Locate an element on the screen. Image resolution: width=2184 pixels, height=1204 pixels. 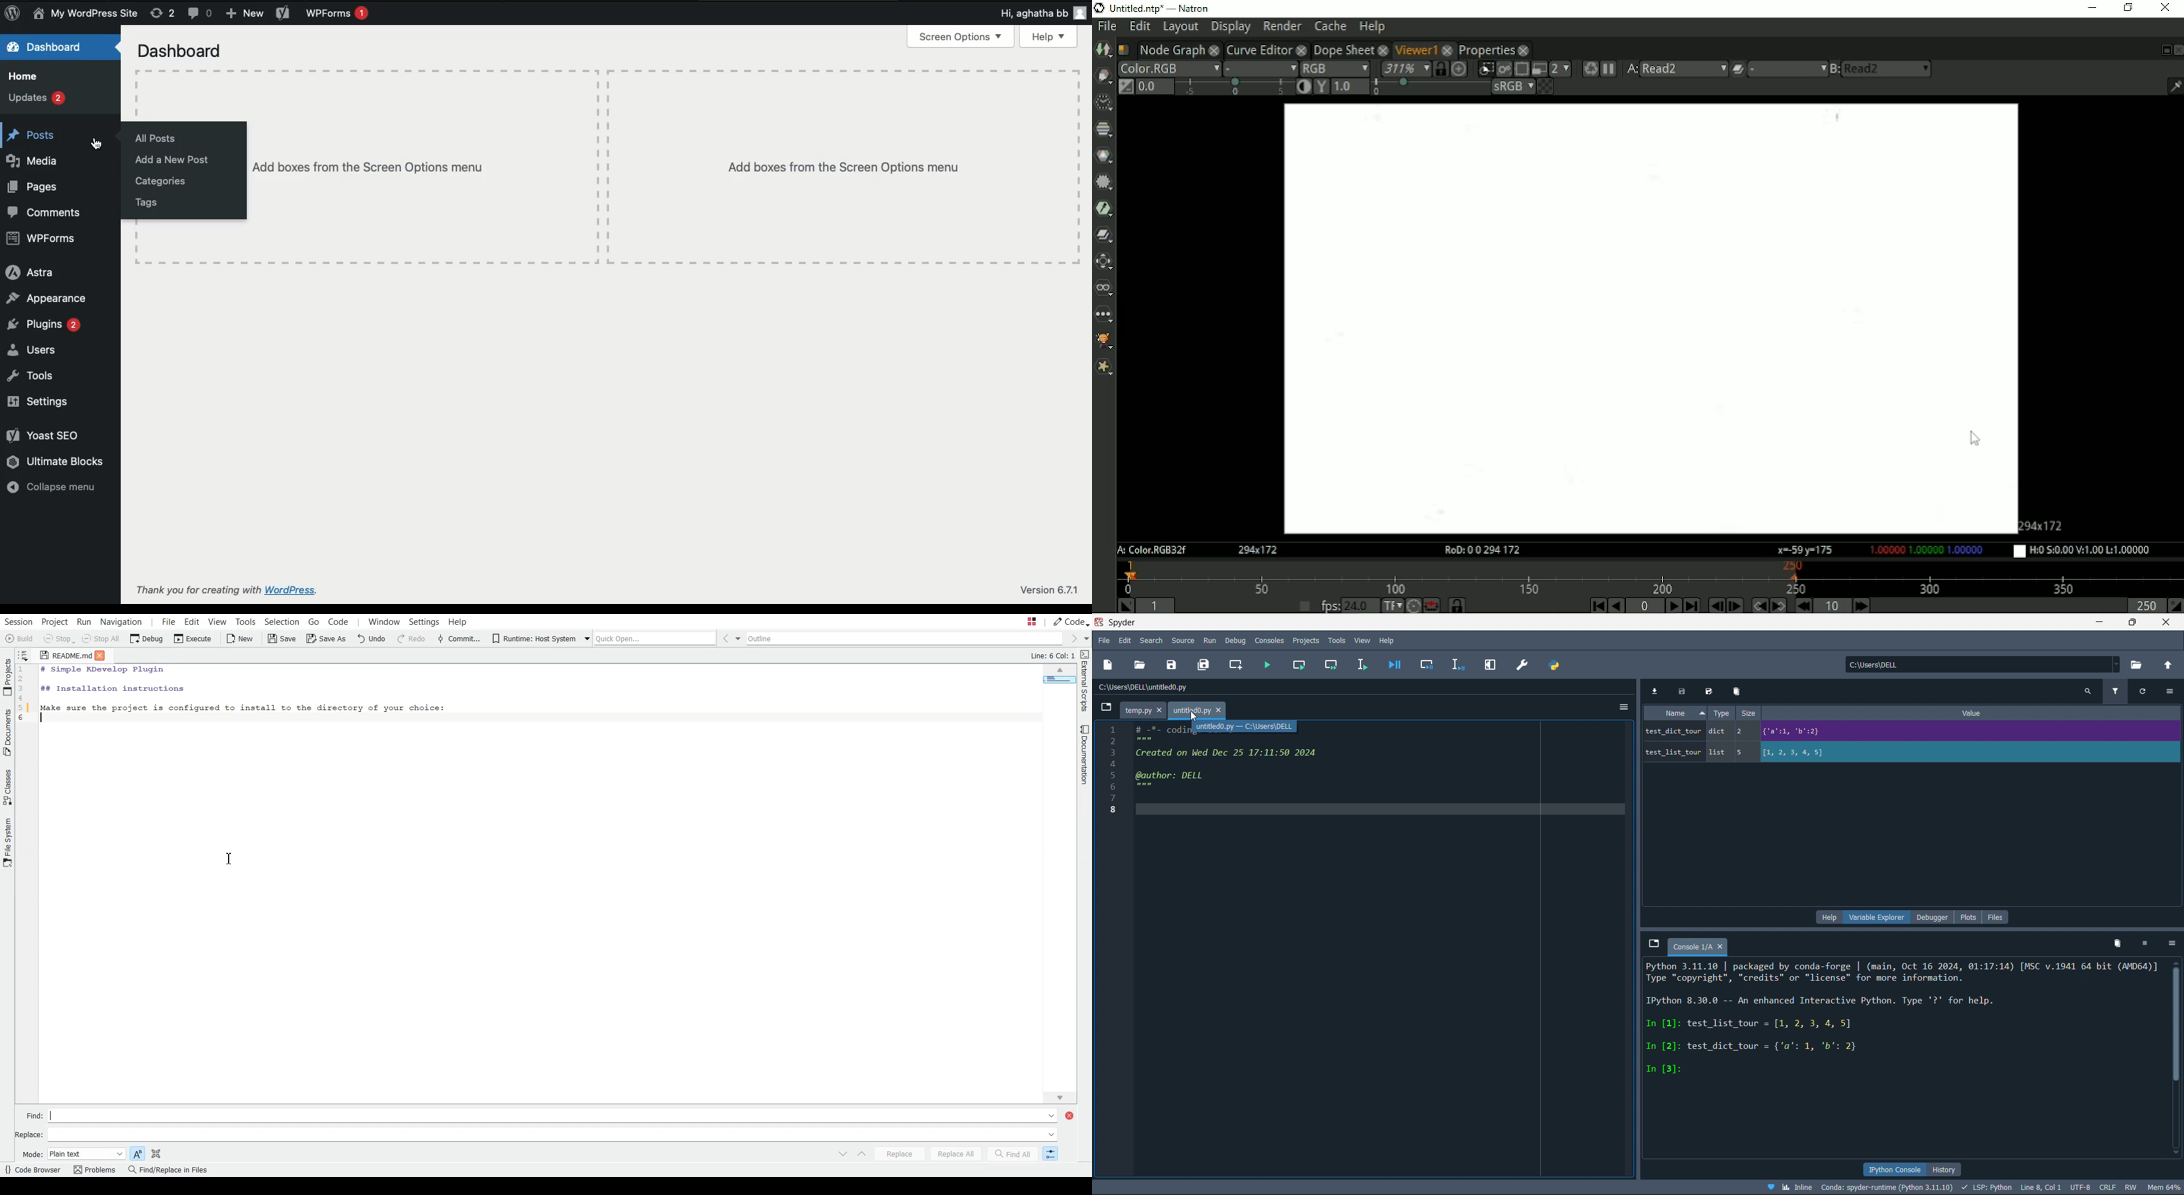
Mem 64% is located at coordinates (2162, 1188).